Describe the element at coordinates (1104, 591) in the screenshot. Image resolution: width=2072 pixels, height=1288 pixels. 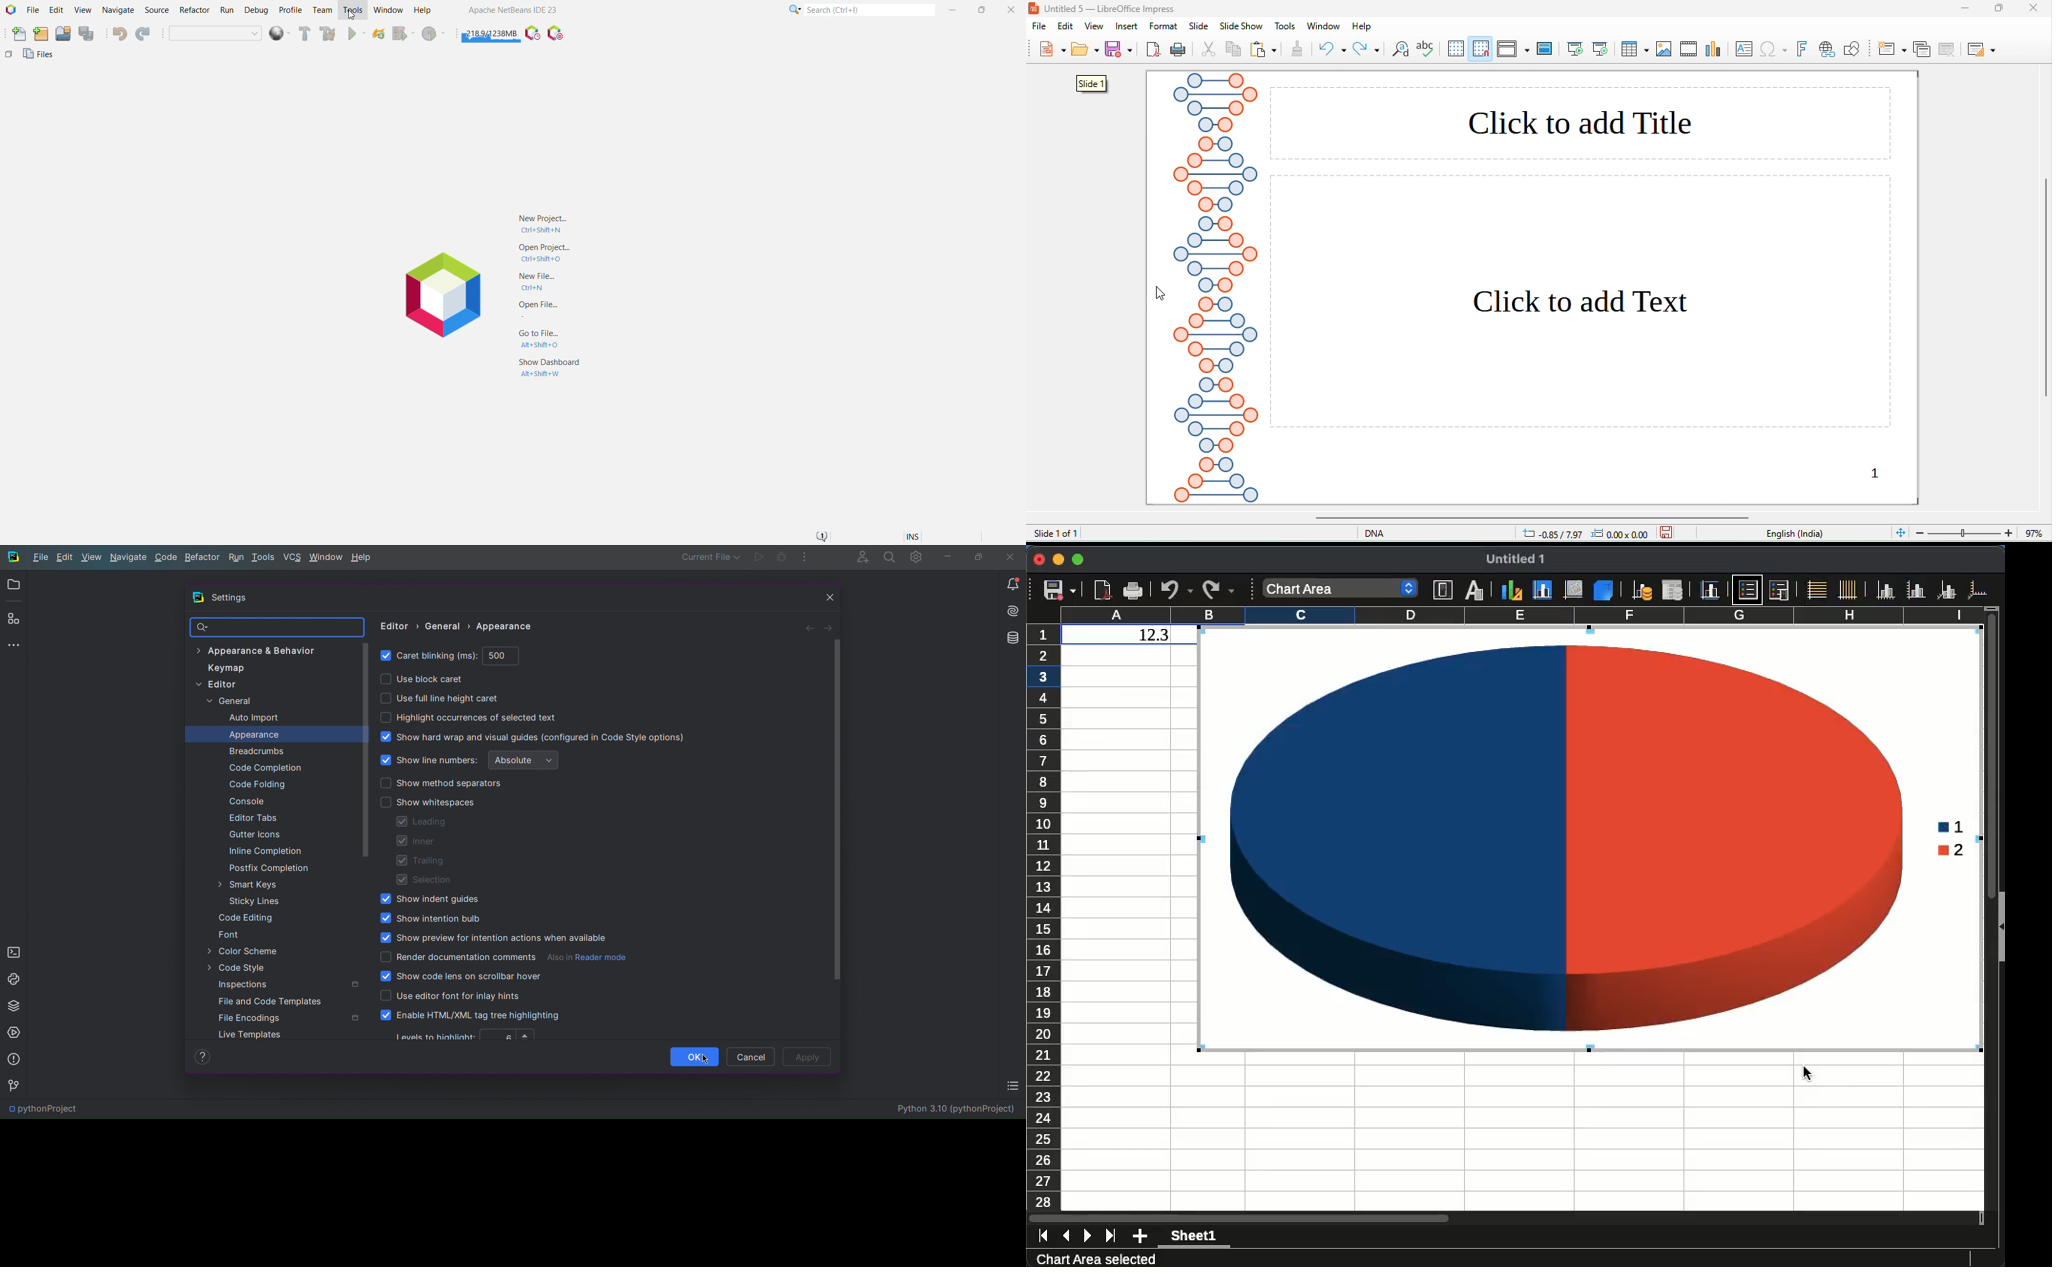
I see `Export directly as PDF` at that location.